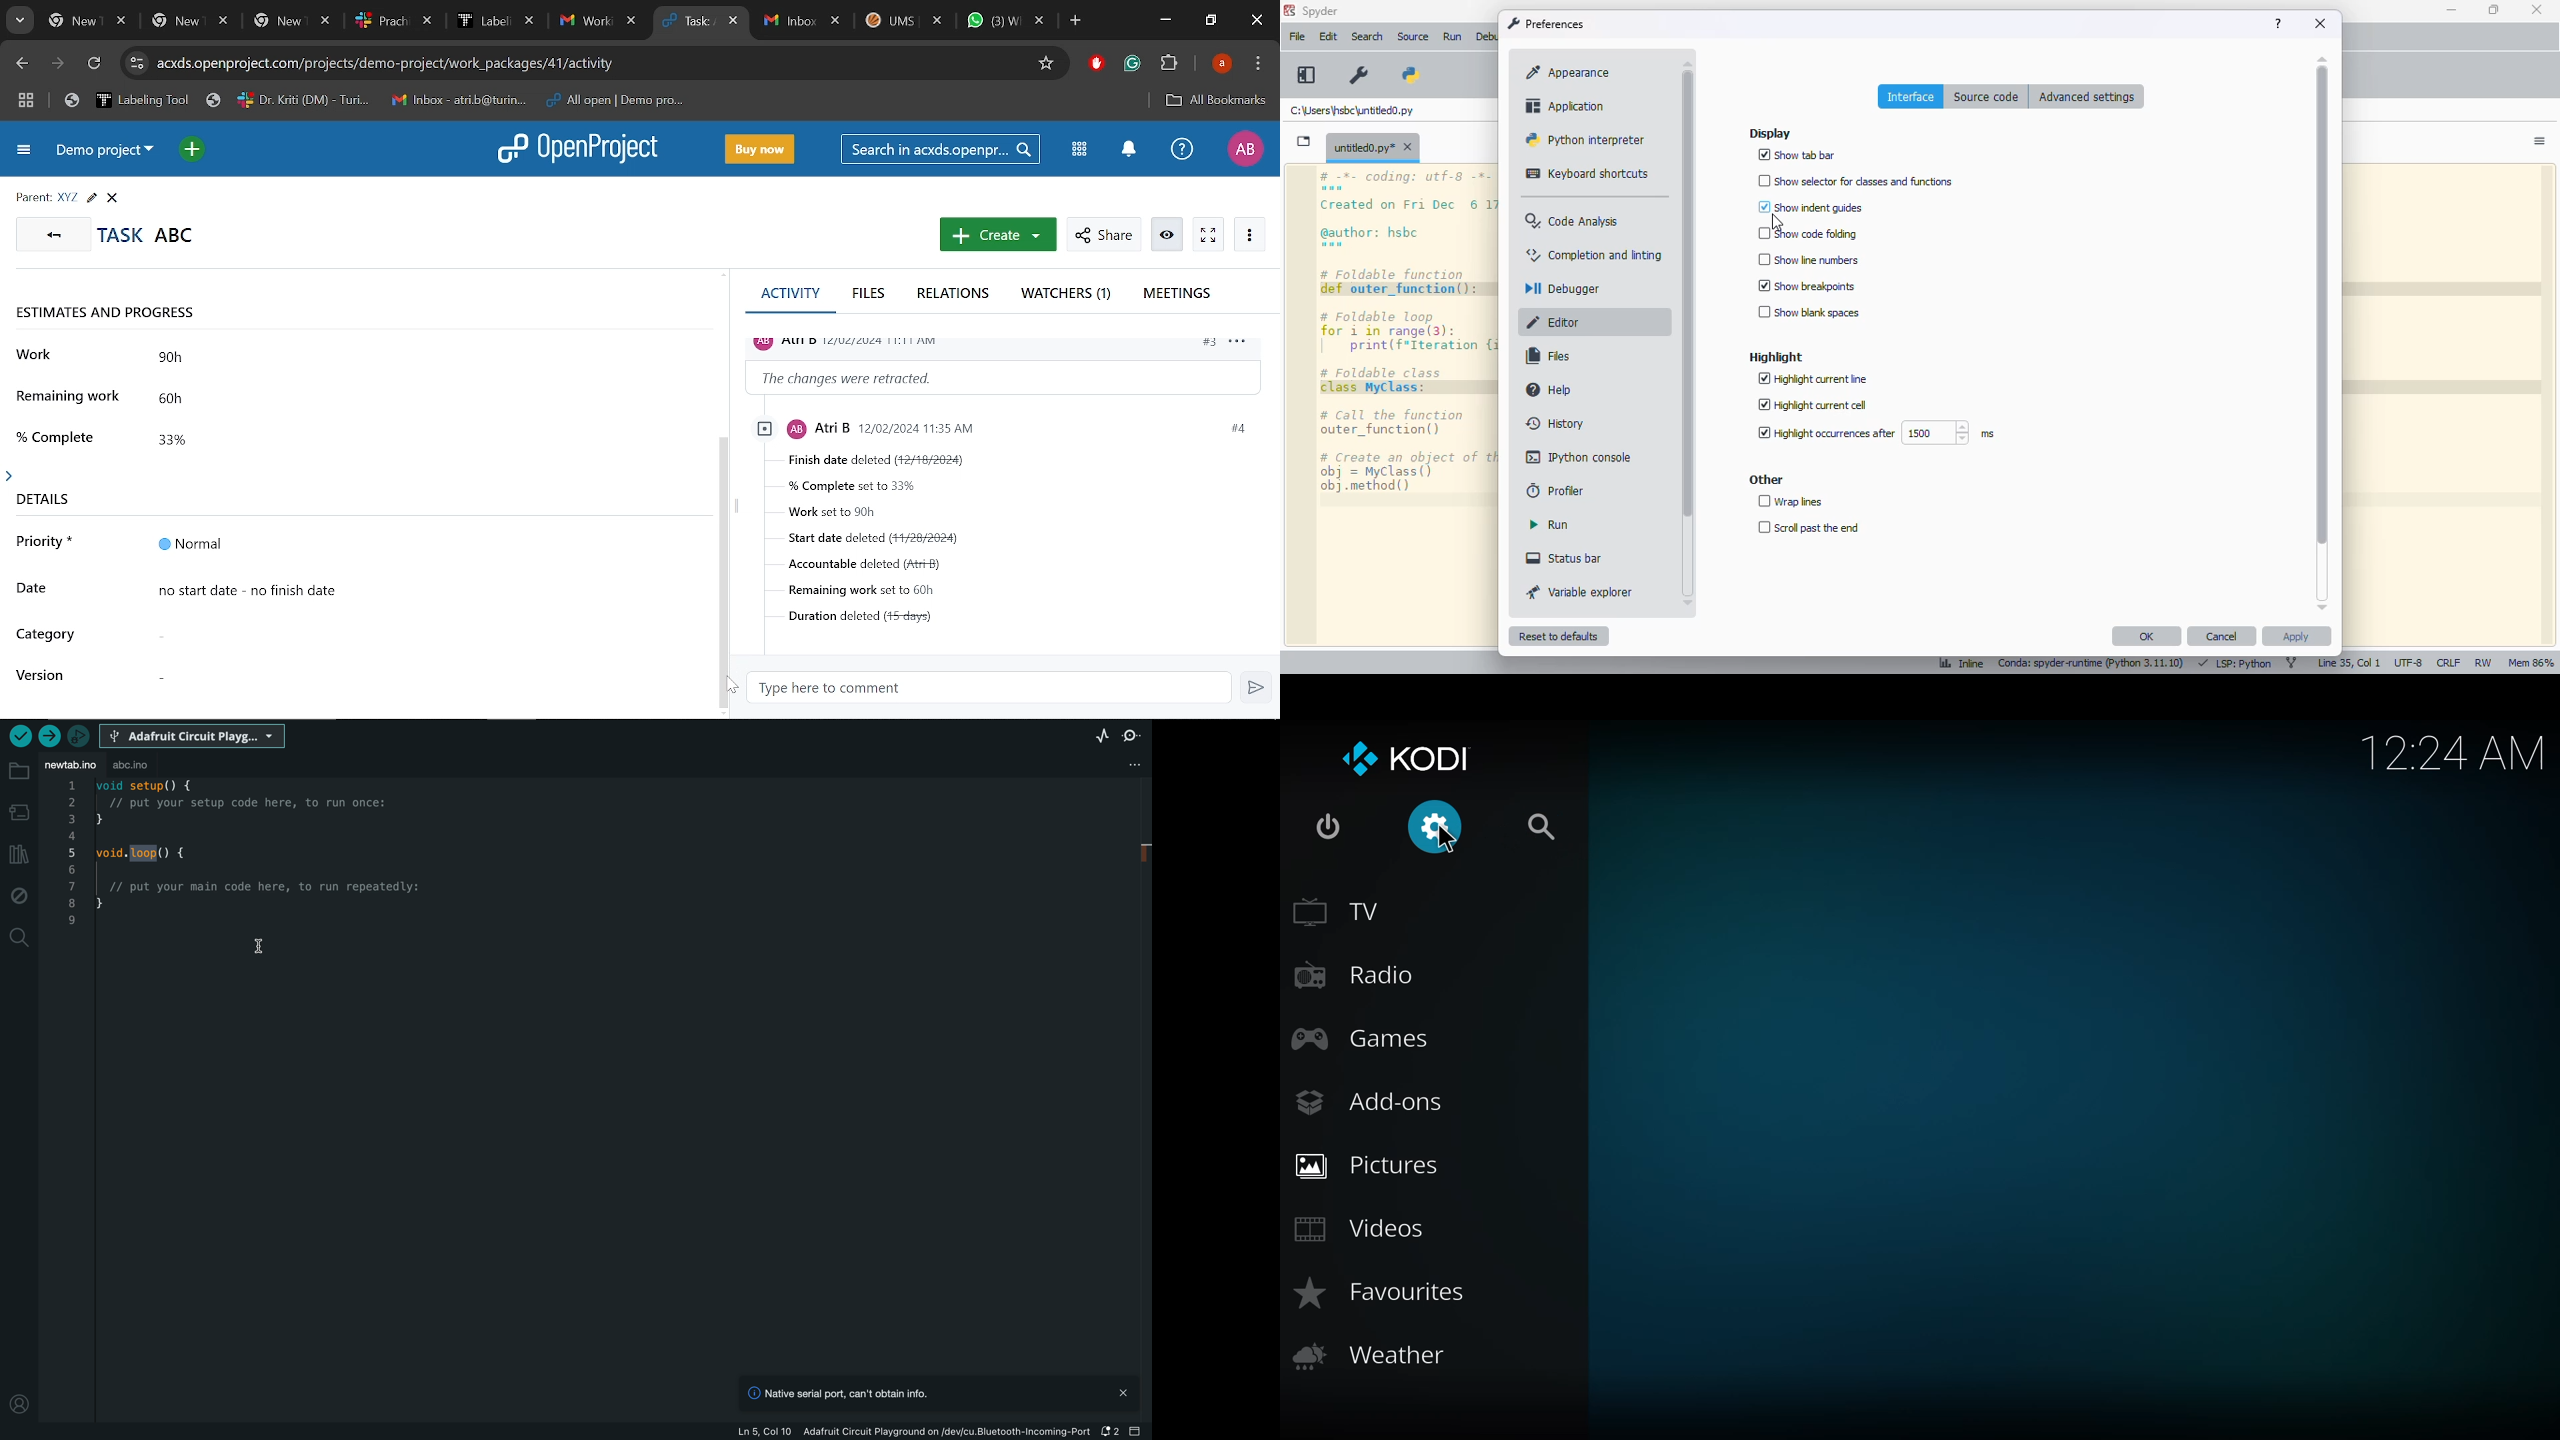 The image size is (2576, 1456). Describe the element at coordinates (1555, 322) in the screenshot. I see `editor` at that location.